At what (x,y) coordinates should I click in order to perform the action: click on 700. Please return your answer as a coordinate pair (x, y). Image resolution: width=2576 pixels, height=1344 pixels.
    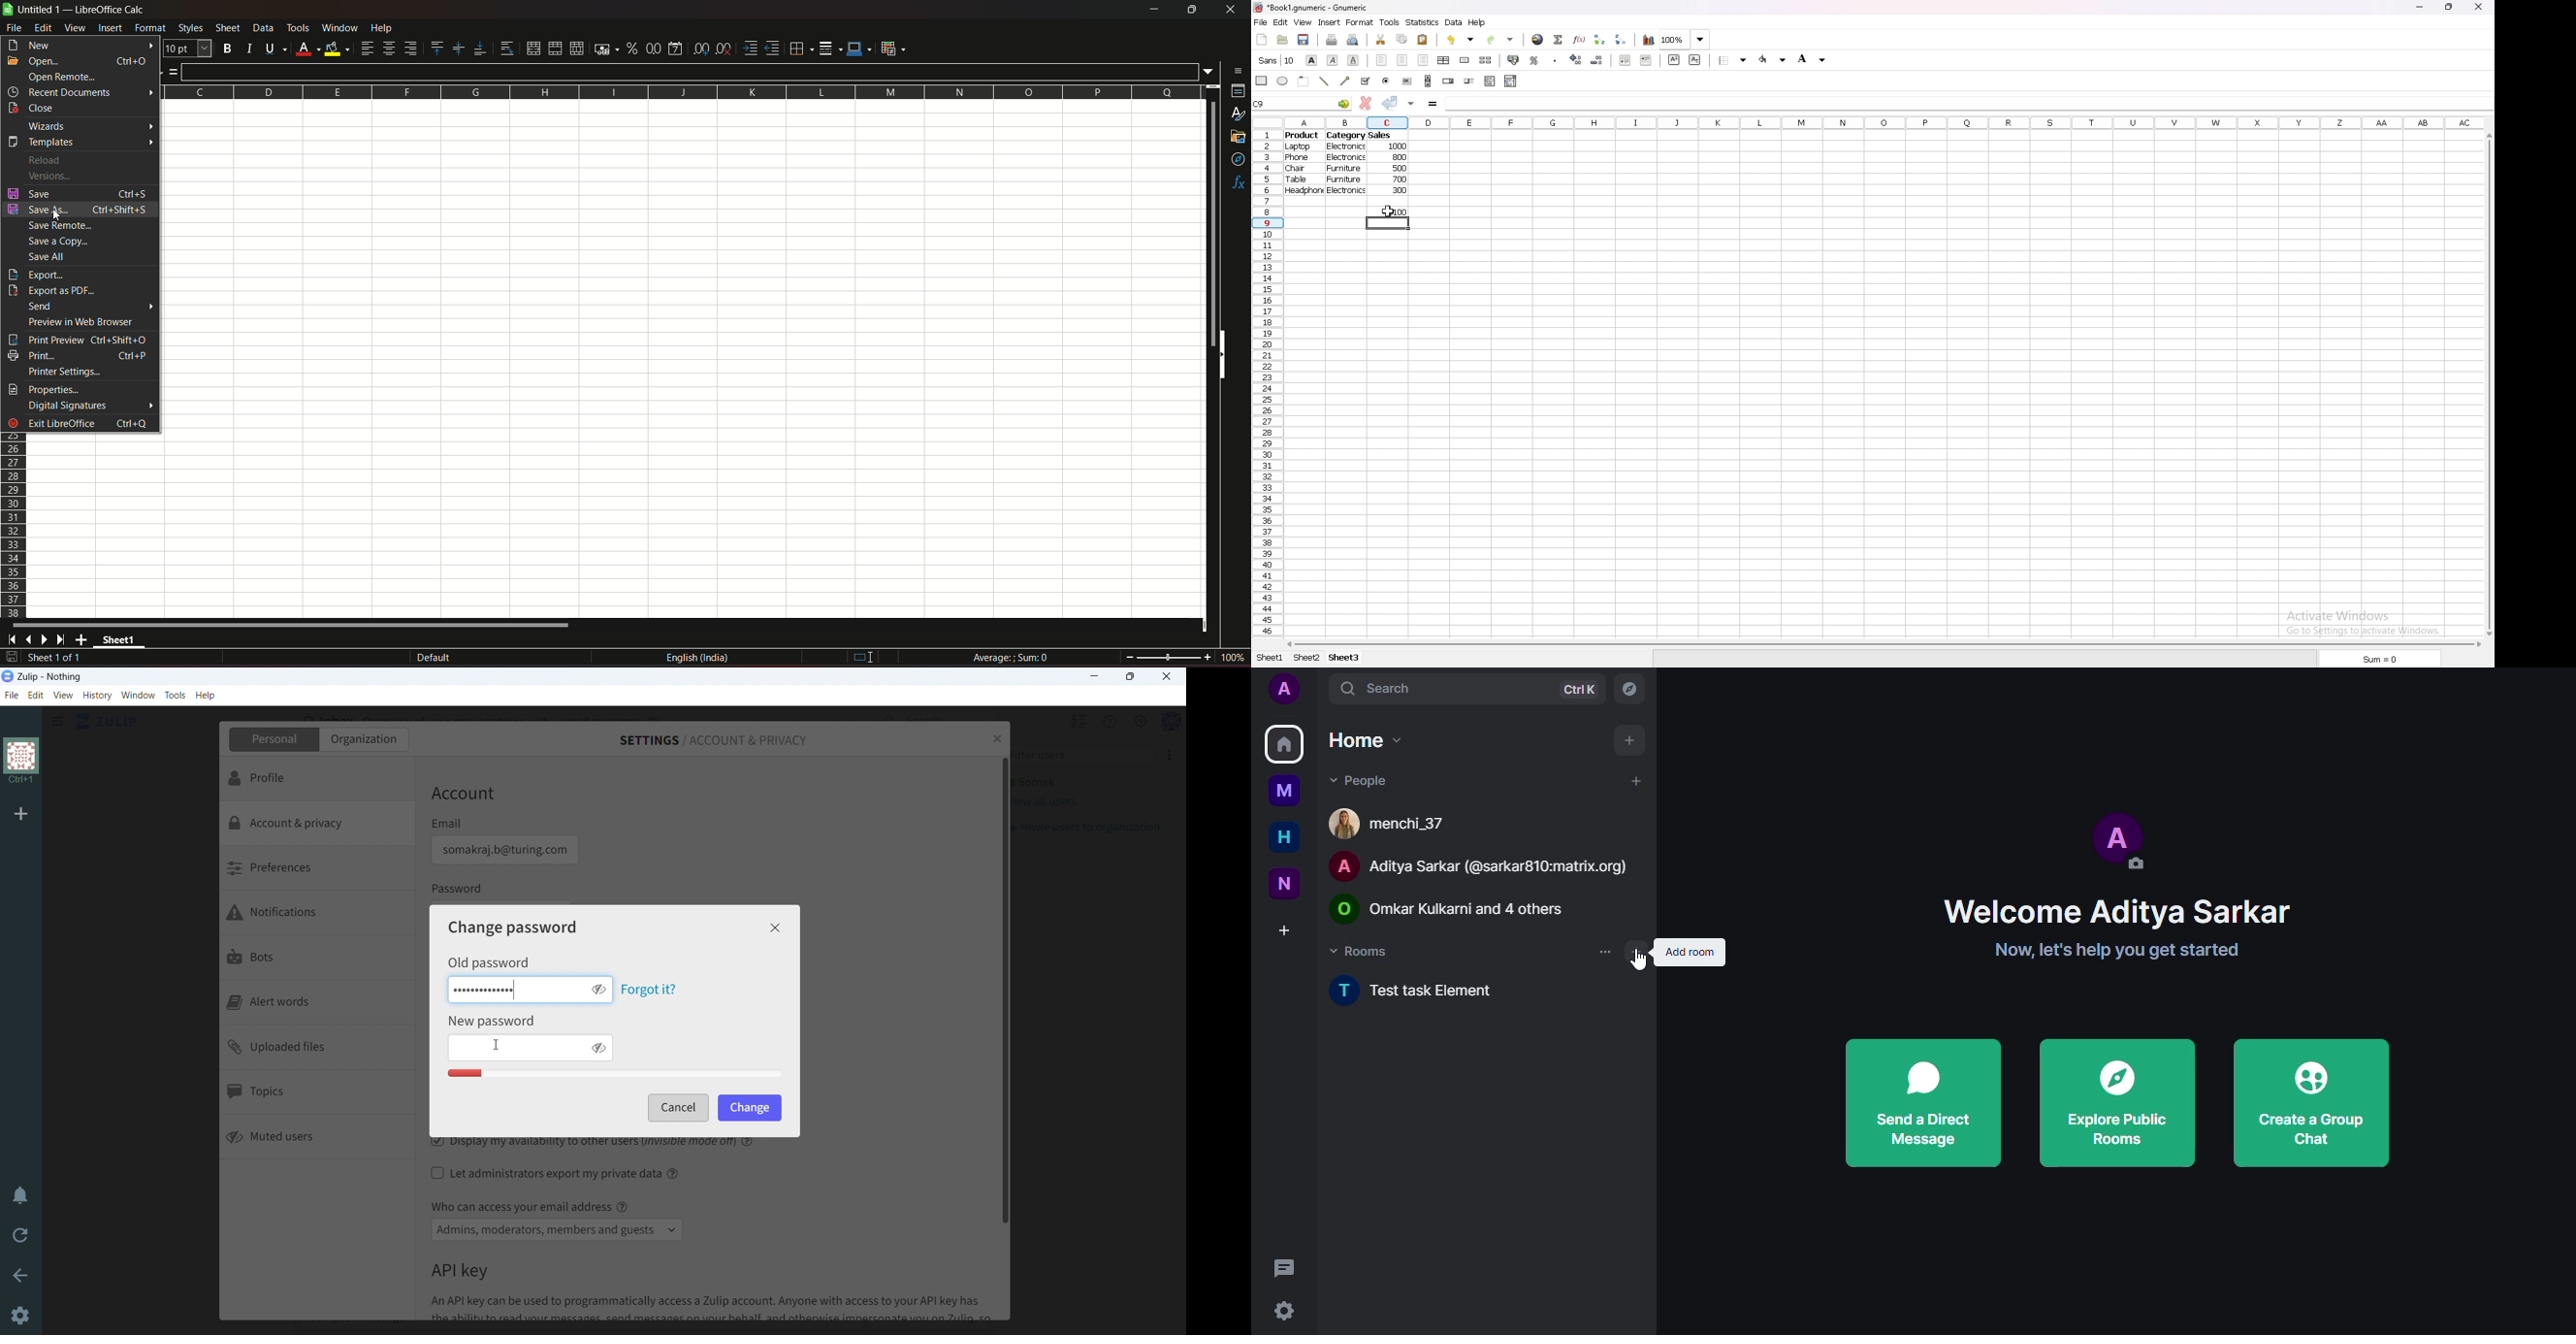
    Looking at the image, I should click on (1402, 180).